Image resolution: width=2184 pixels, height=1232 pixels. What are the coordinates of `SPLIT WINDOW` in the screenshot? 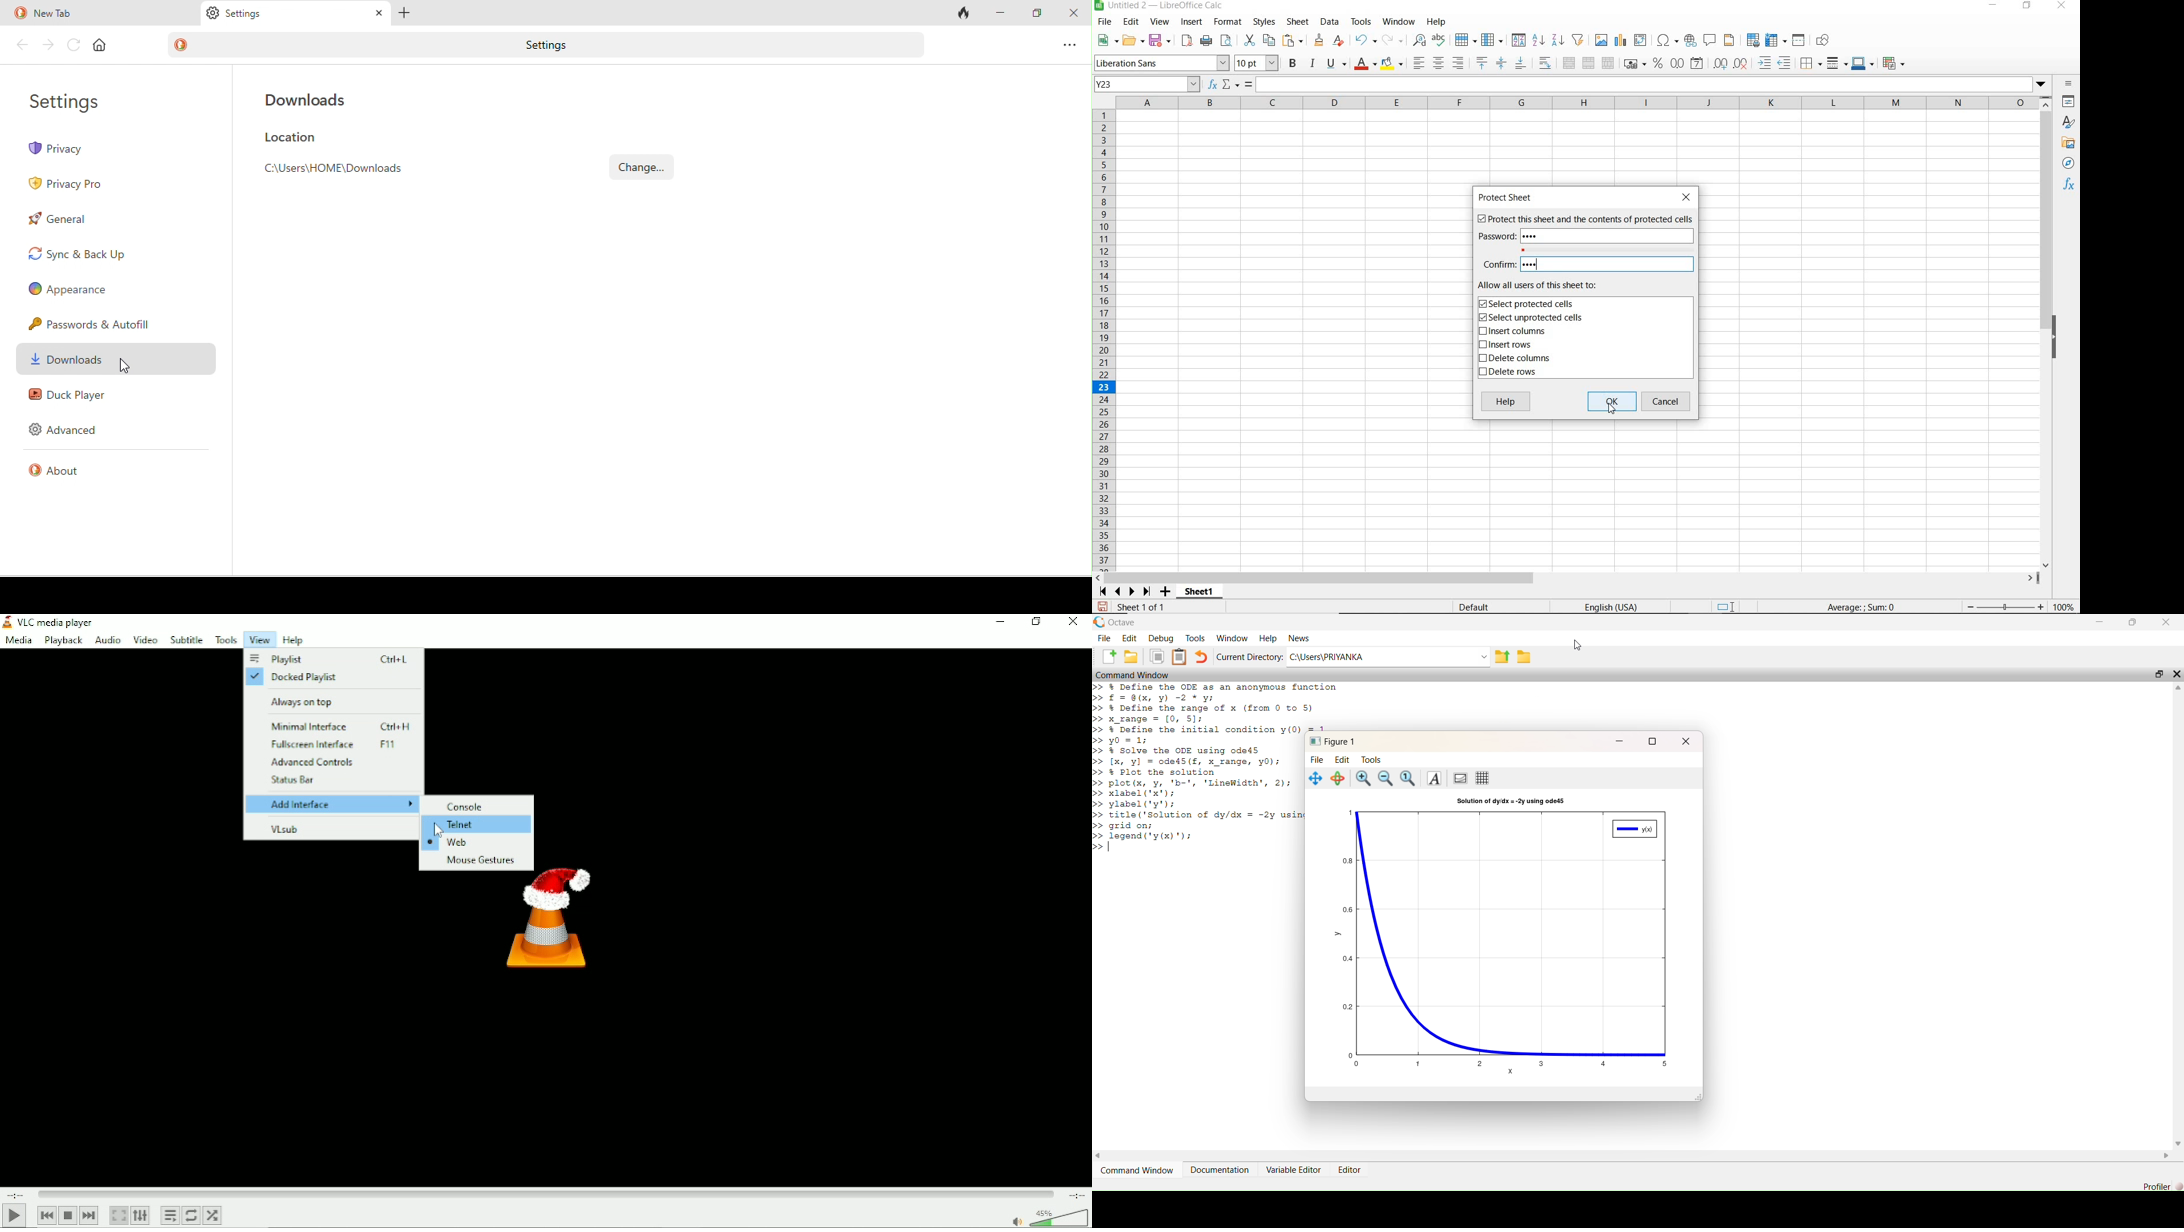 It's located at (1800, 39).